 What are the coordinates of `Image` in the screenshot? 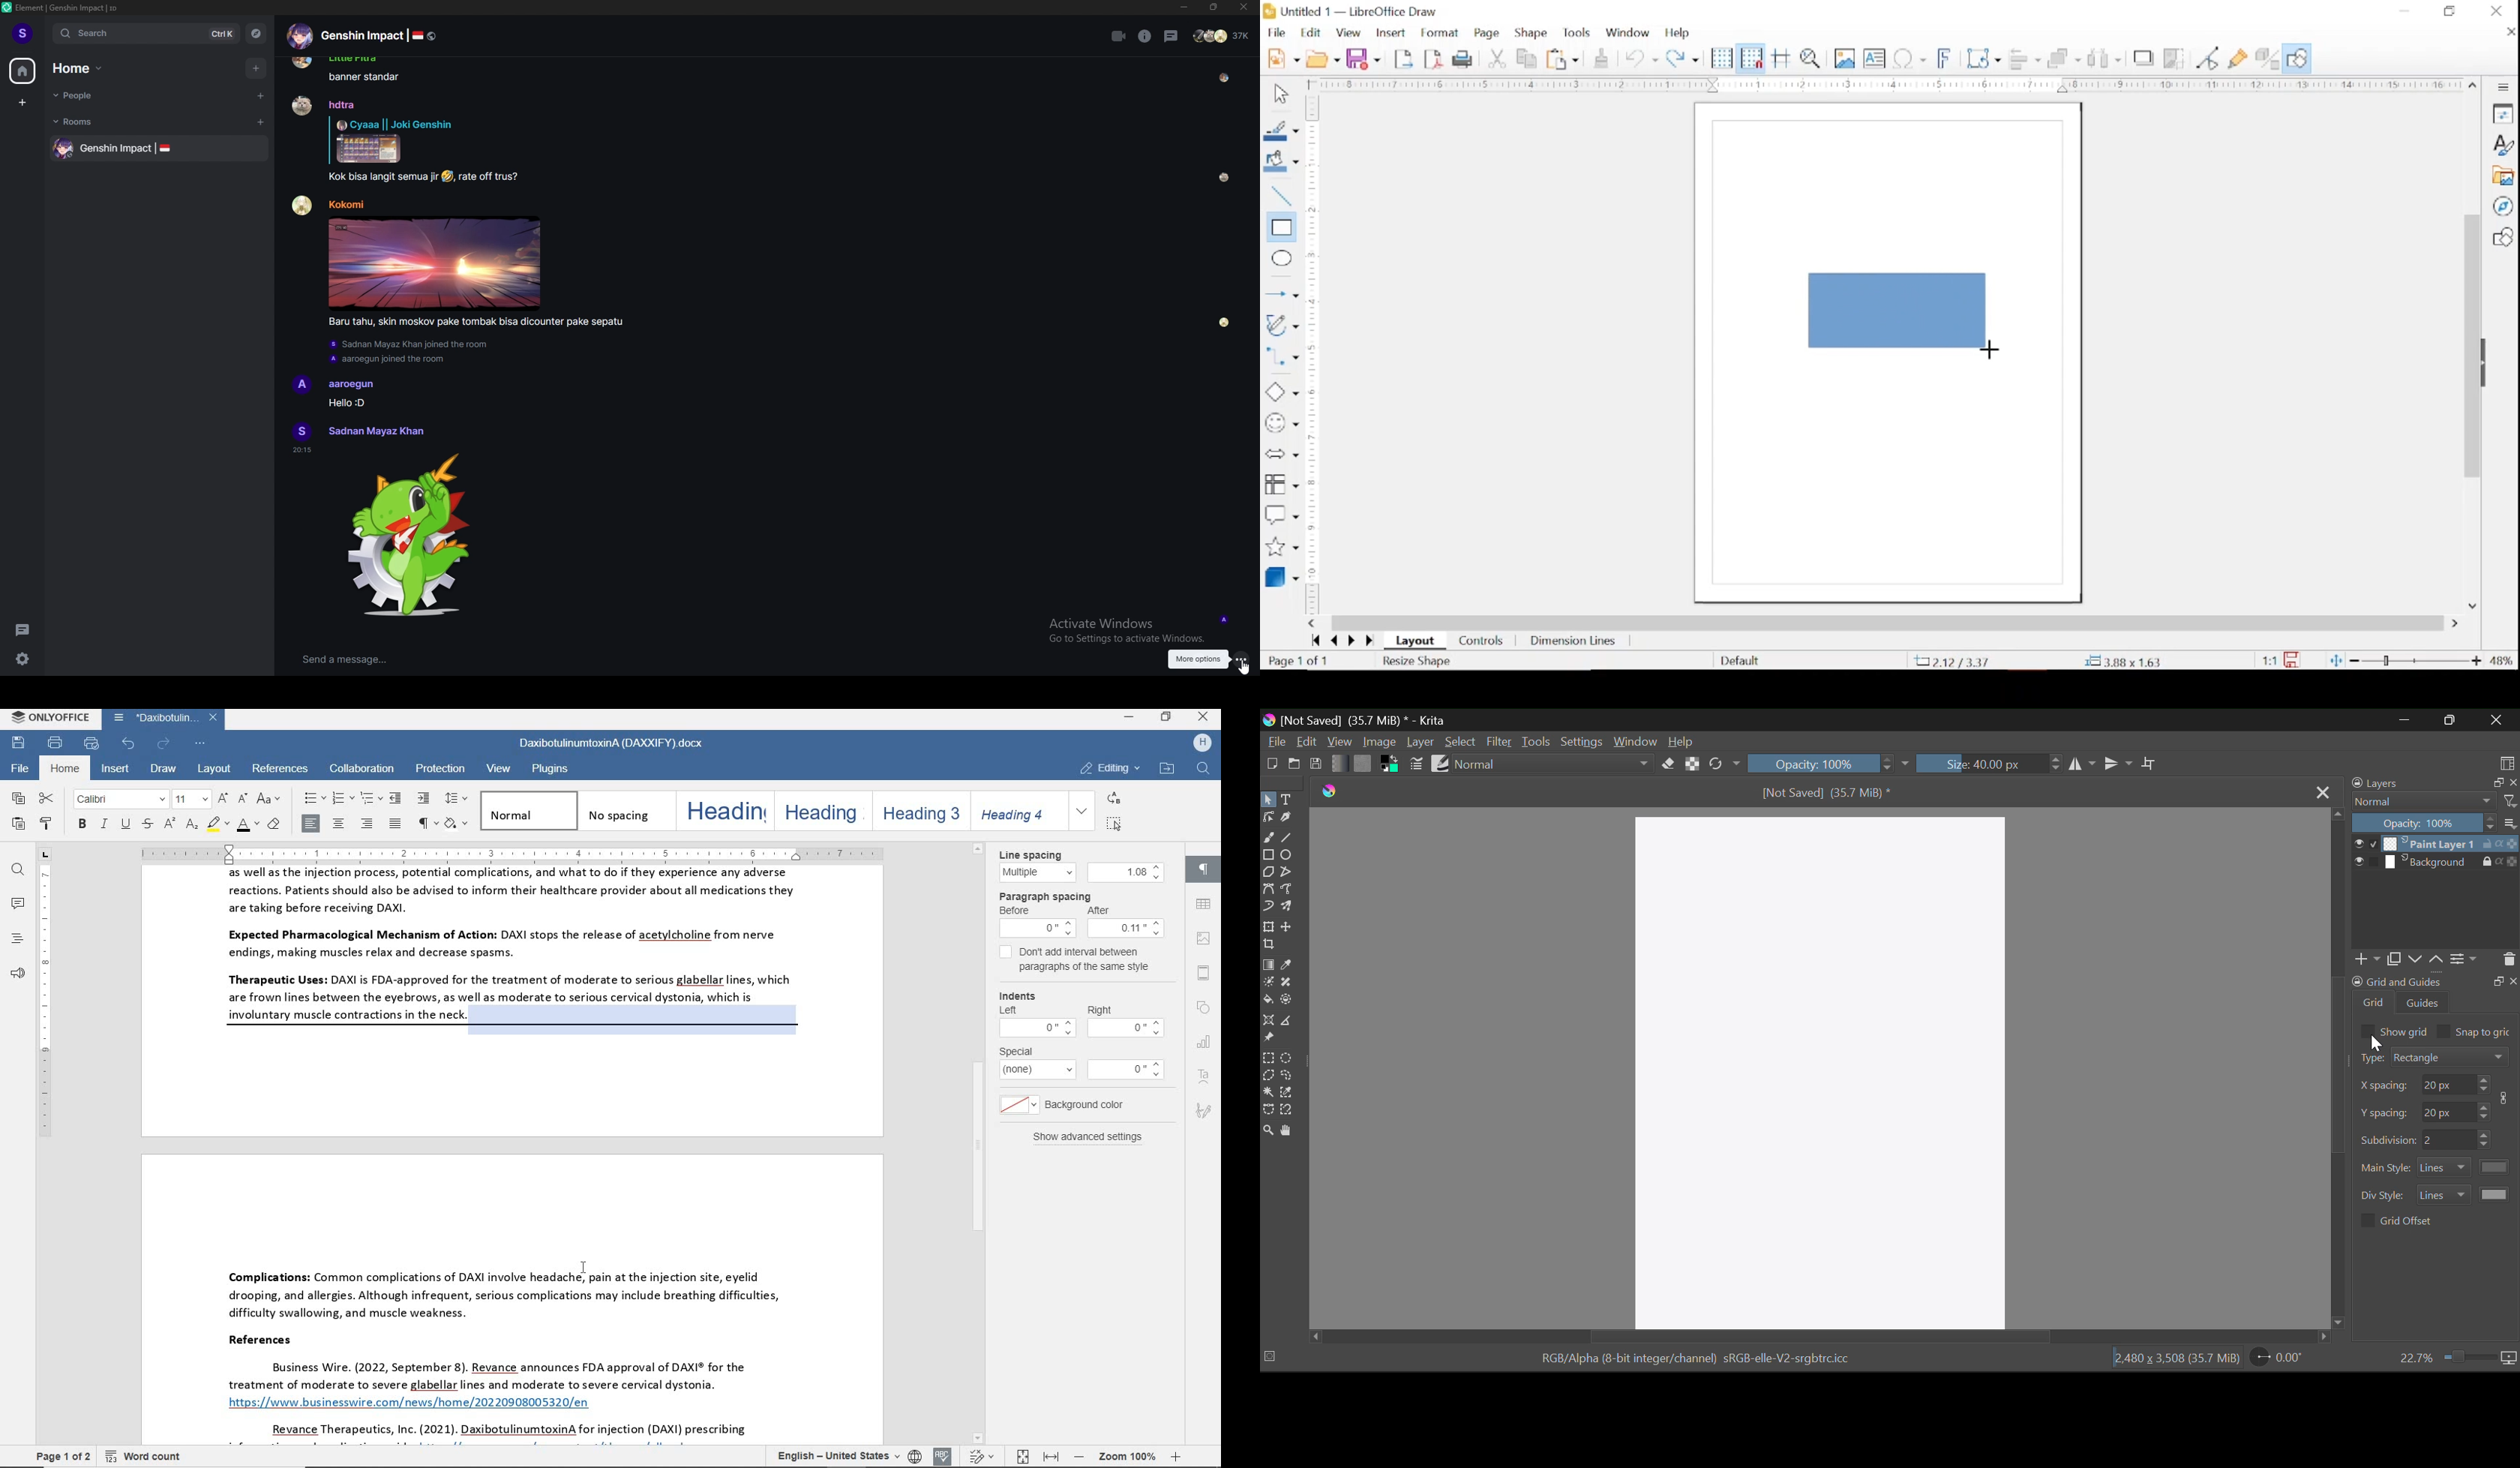 It's located at (369, 148).